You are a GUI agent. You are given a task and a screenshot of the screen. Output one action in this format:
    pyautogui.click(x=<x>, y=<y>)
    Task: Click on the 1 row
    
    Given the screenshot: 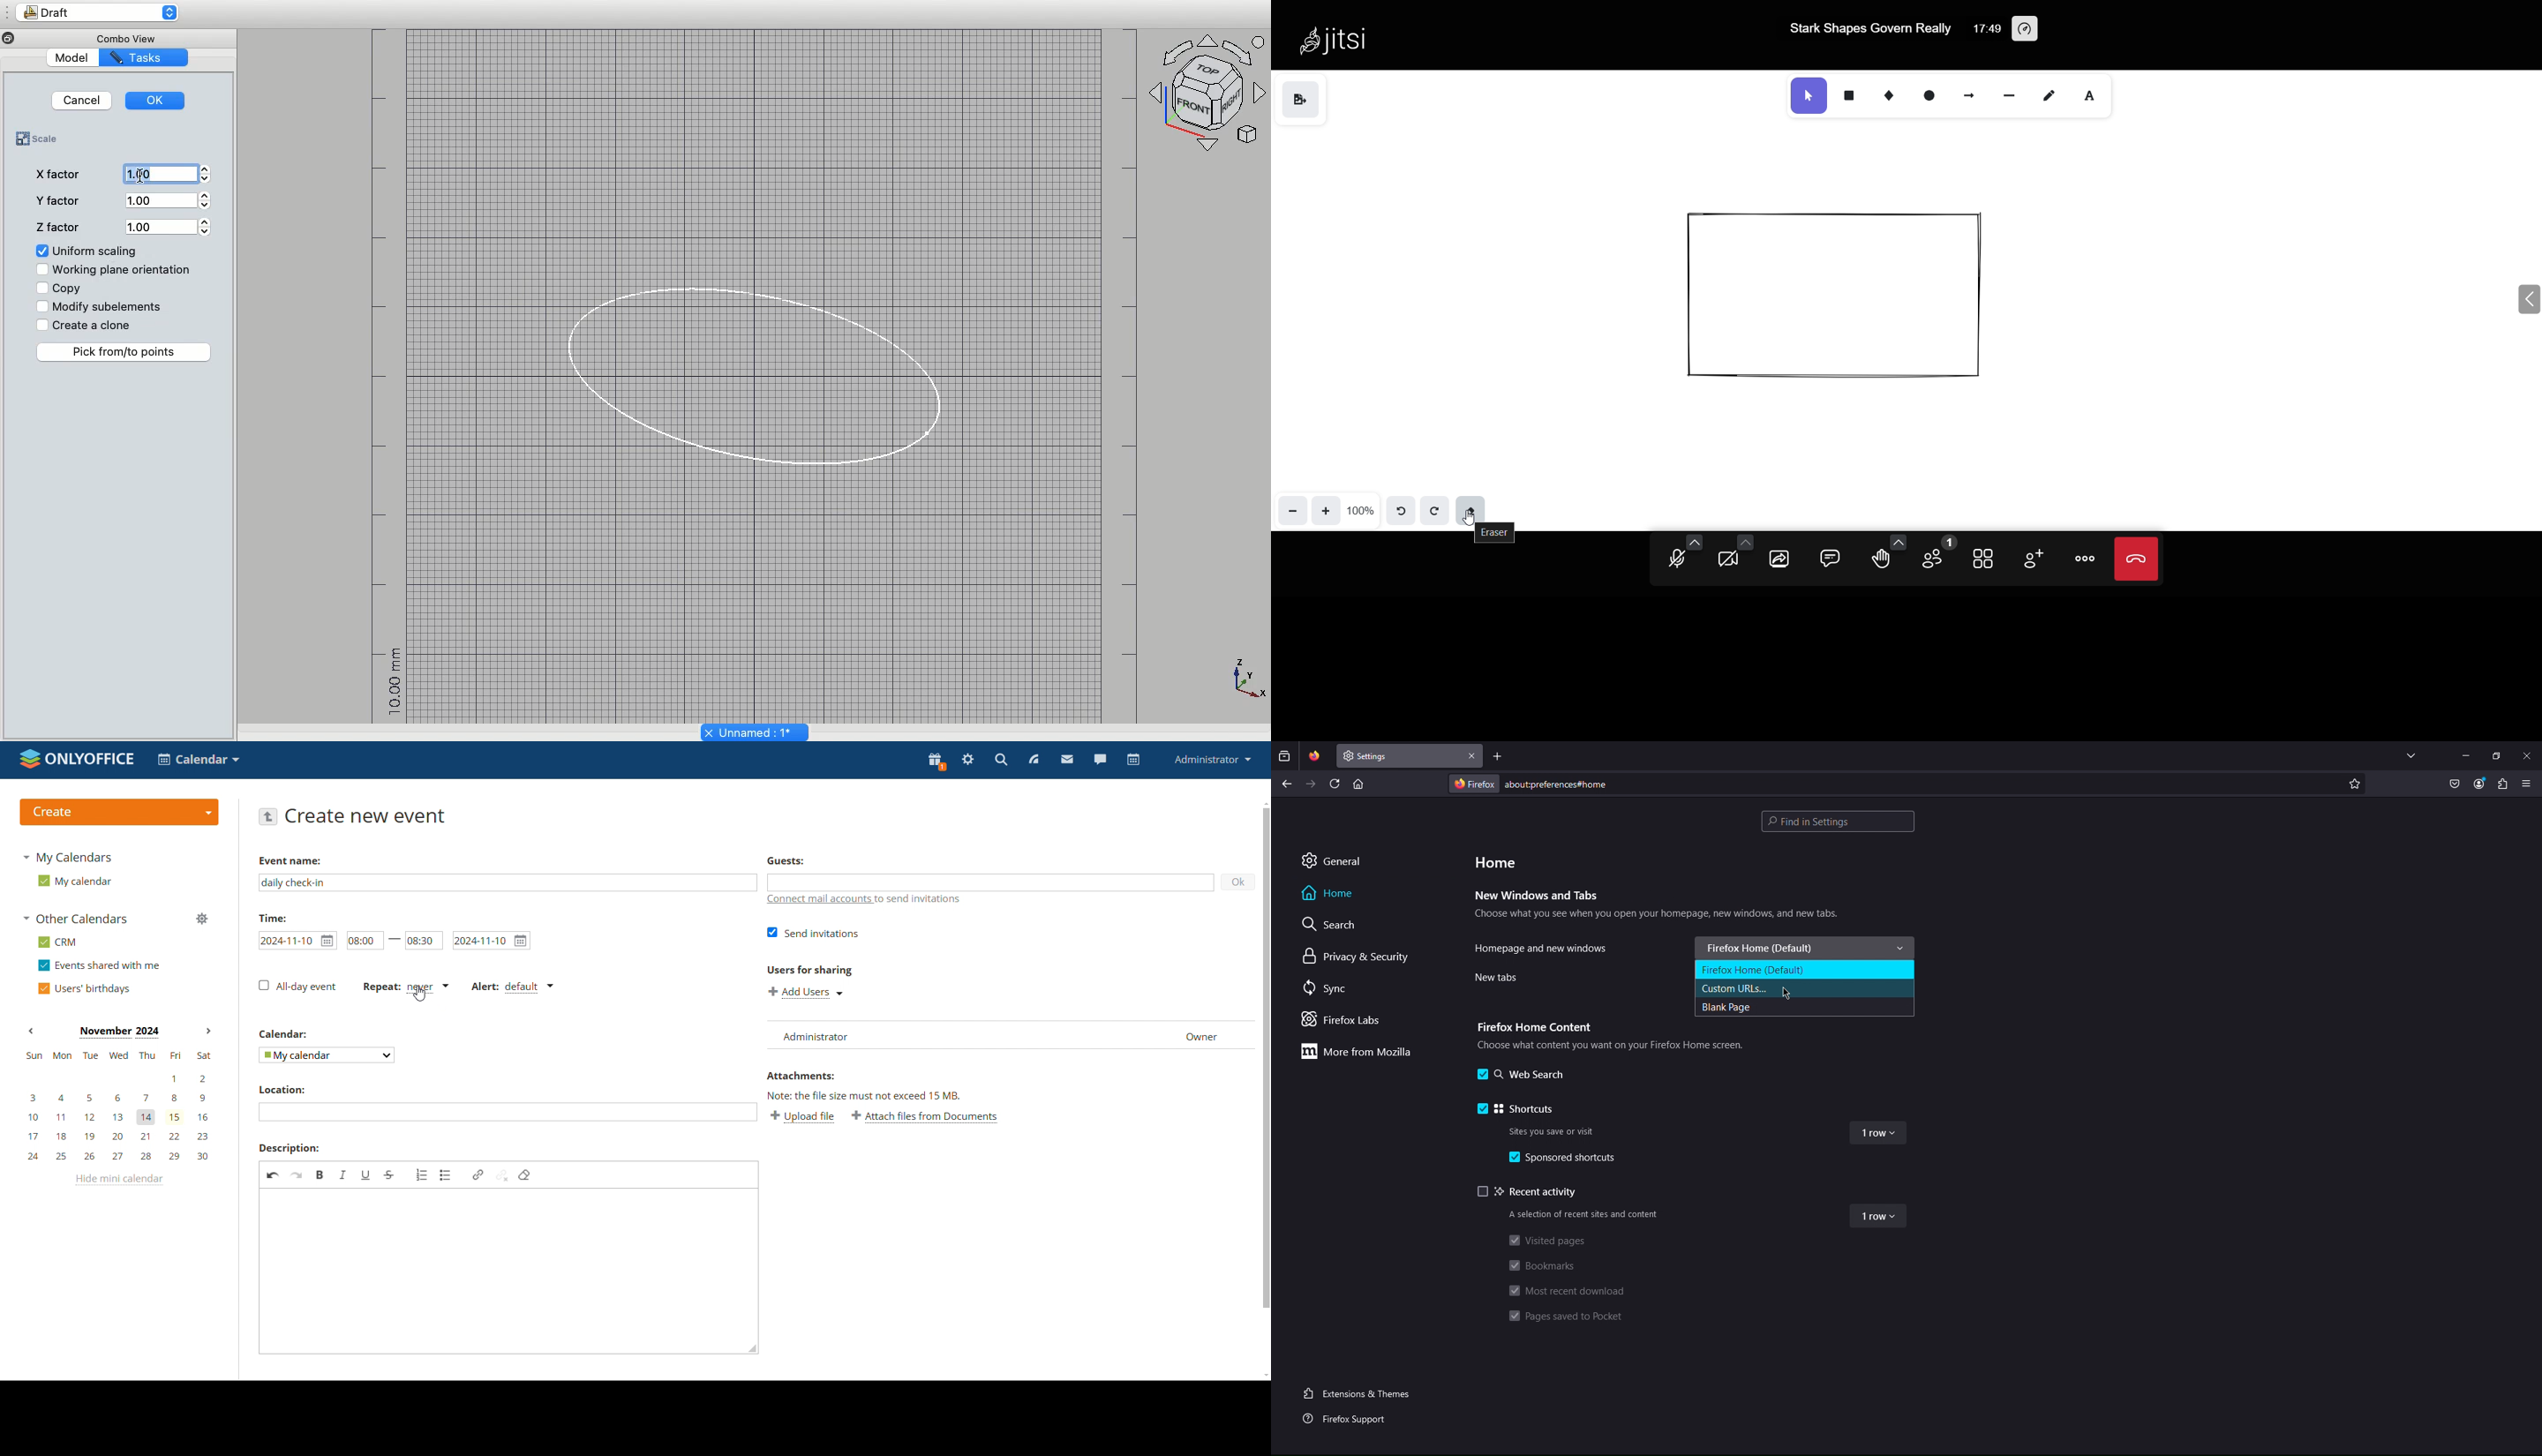 What is the action you would take?
    pyautogui.click(x=1879, y=1218)
    